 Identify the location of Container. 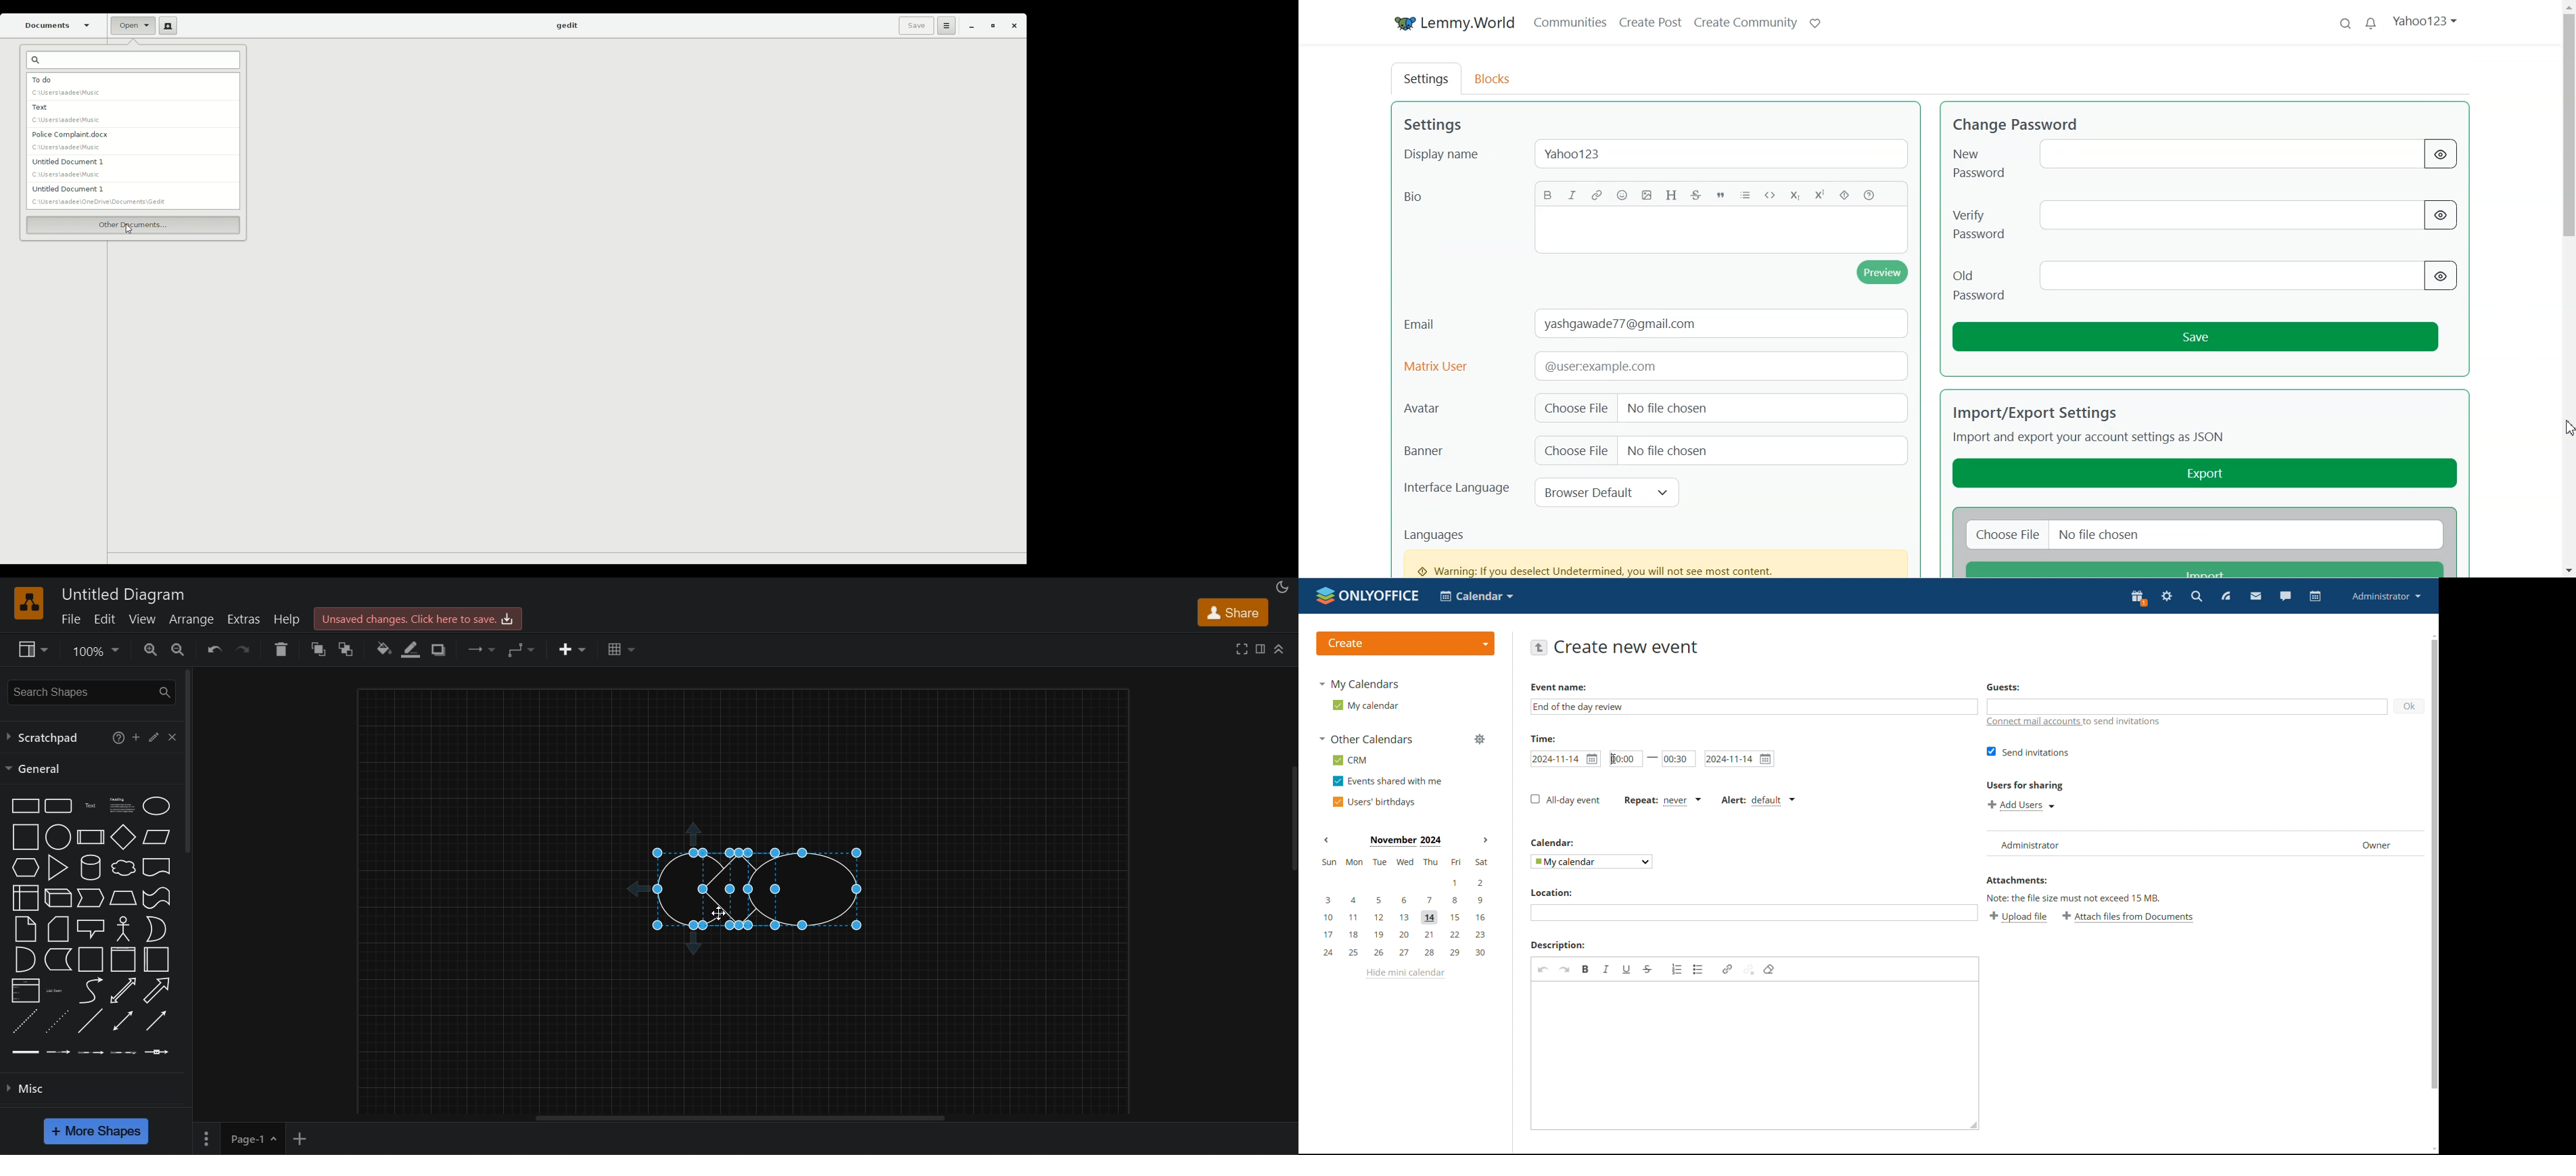
(91, 959).